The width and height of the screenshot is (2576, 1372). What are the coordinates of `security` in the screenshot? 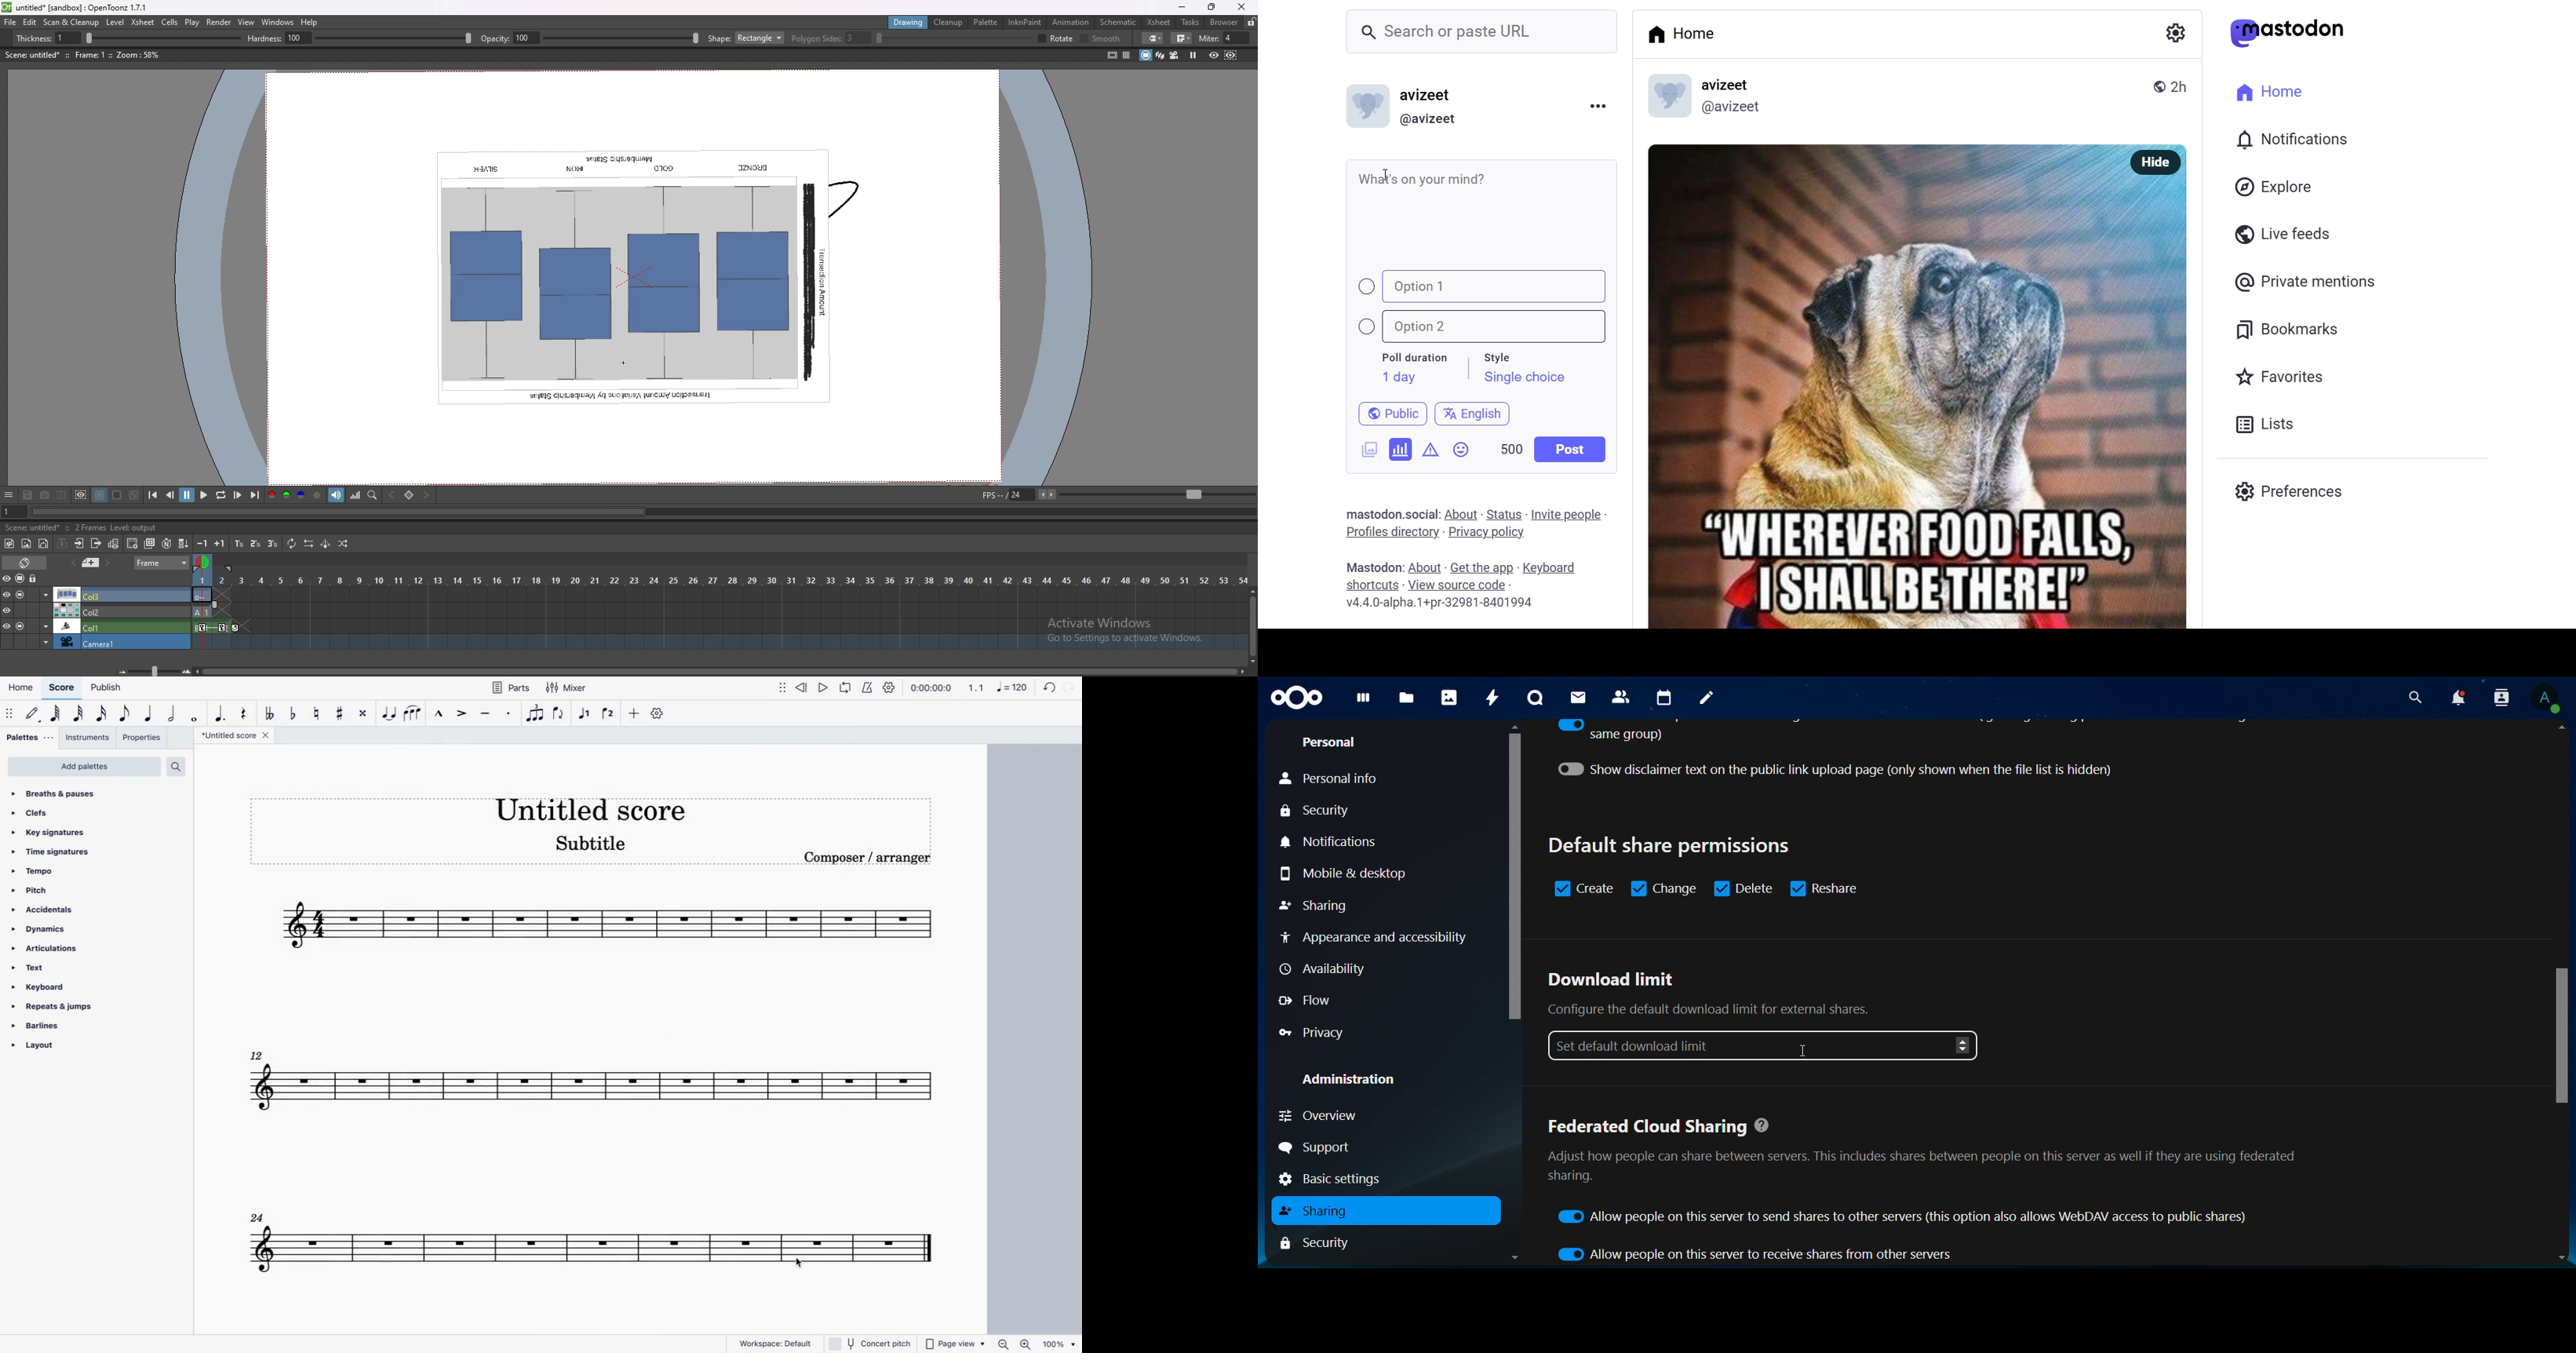 It's located at (1316, 811).